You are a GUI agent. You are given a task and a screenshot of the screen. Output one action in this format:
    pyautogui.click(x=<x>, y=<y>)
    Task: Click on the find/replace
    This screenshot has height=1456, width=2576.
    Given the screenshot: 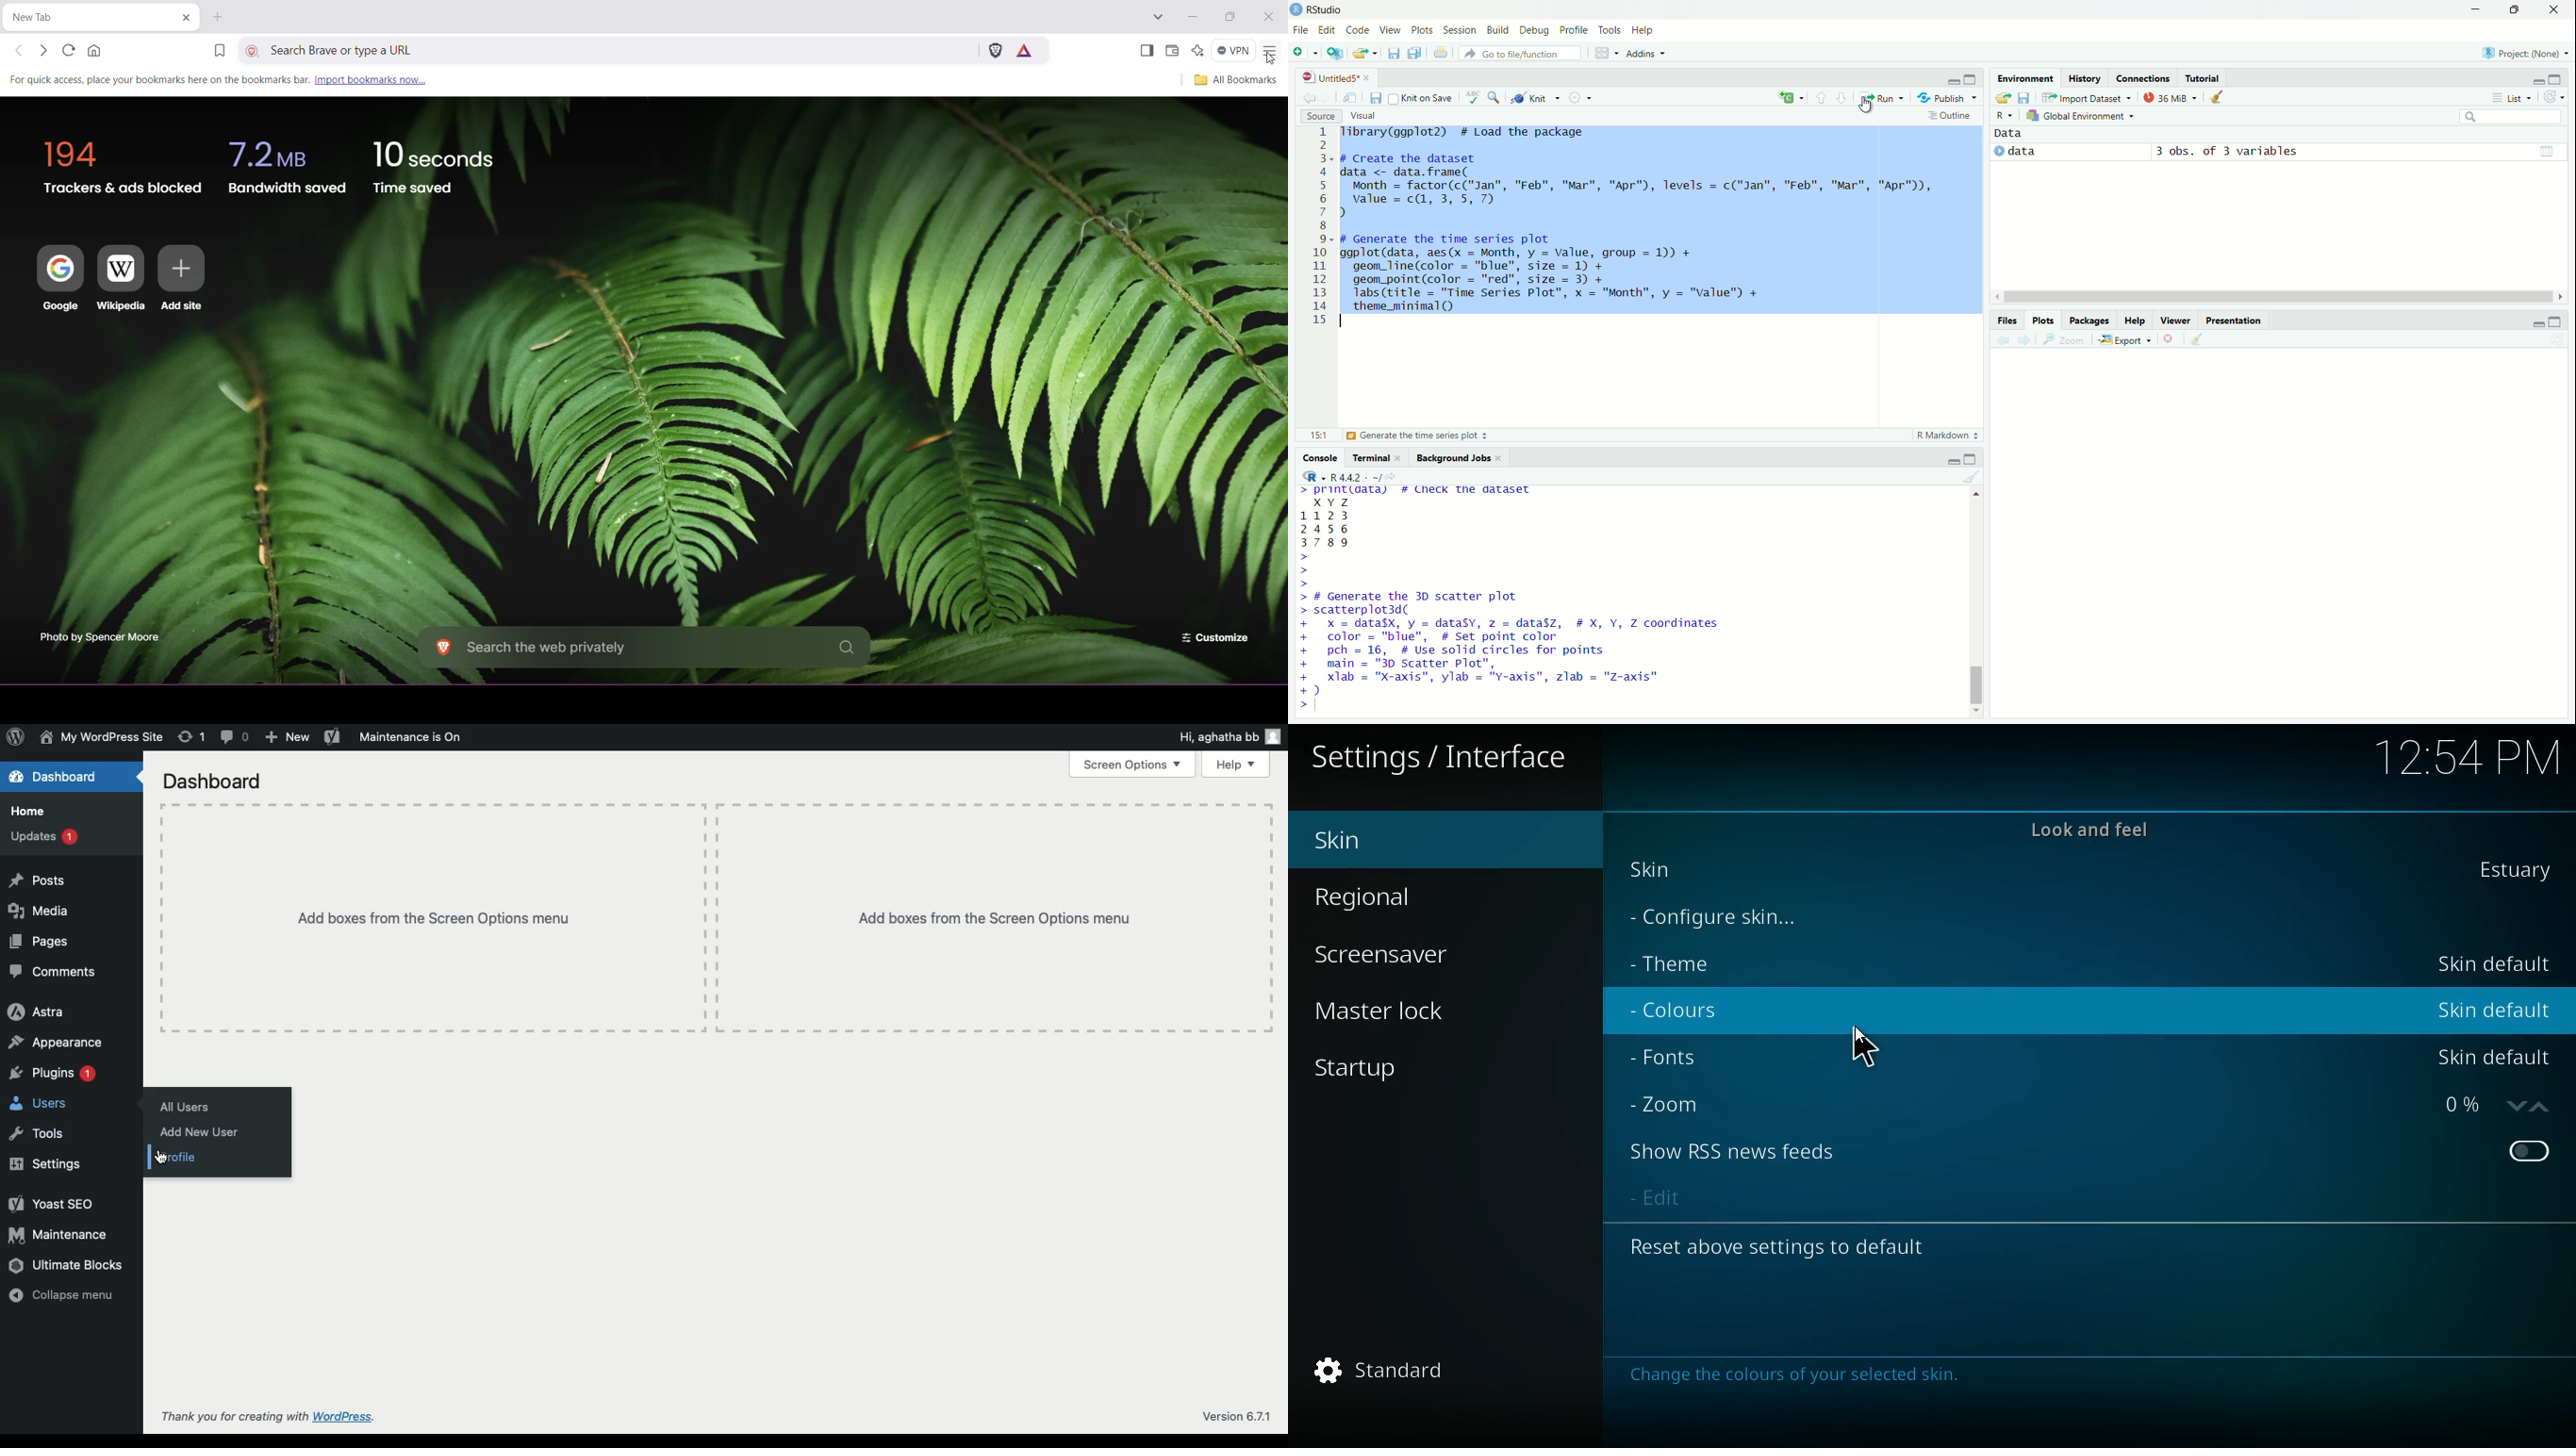 What is the action you would take?
    pyautogui.click(x=1495, y=100)
    